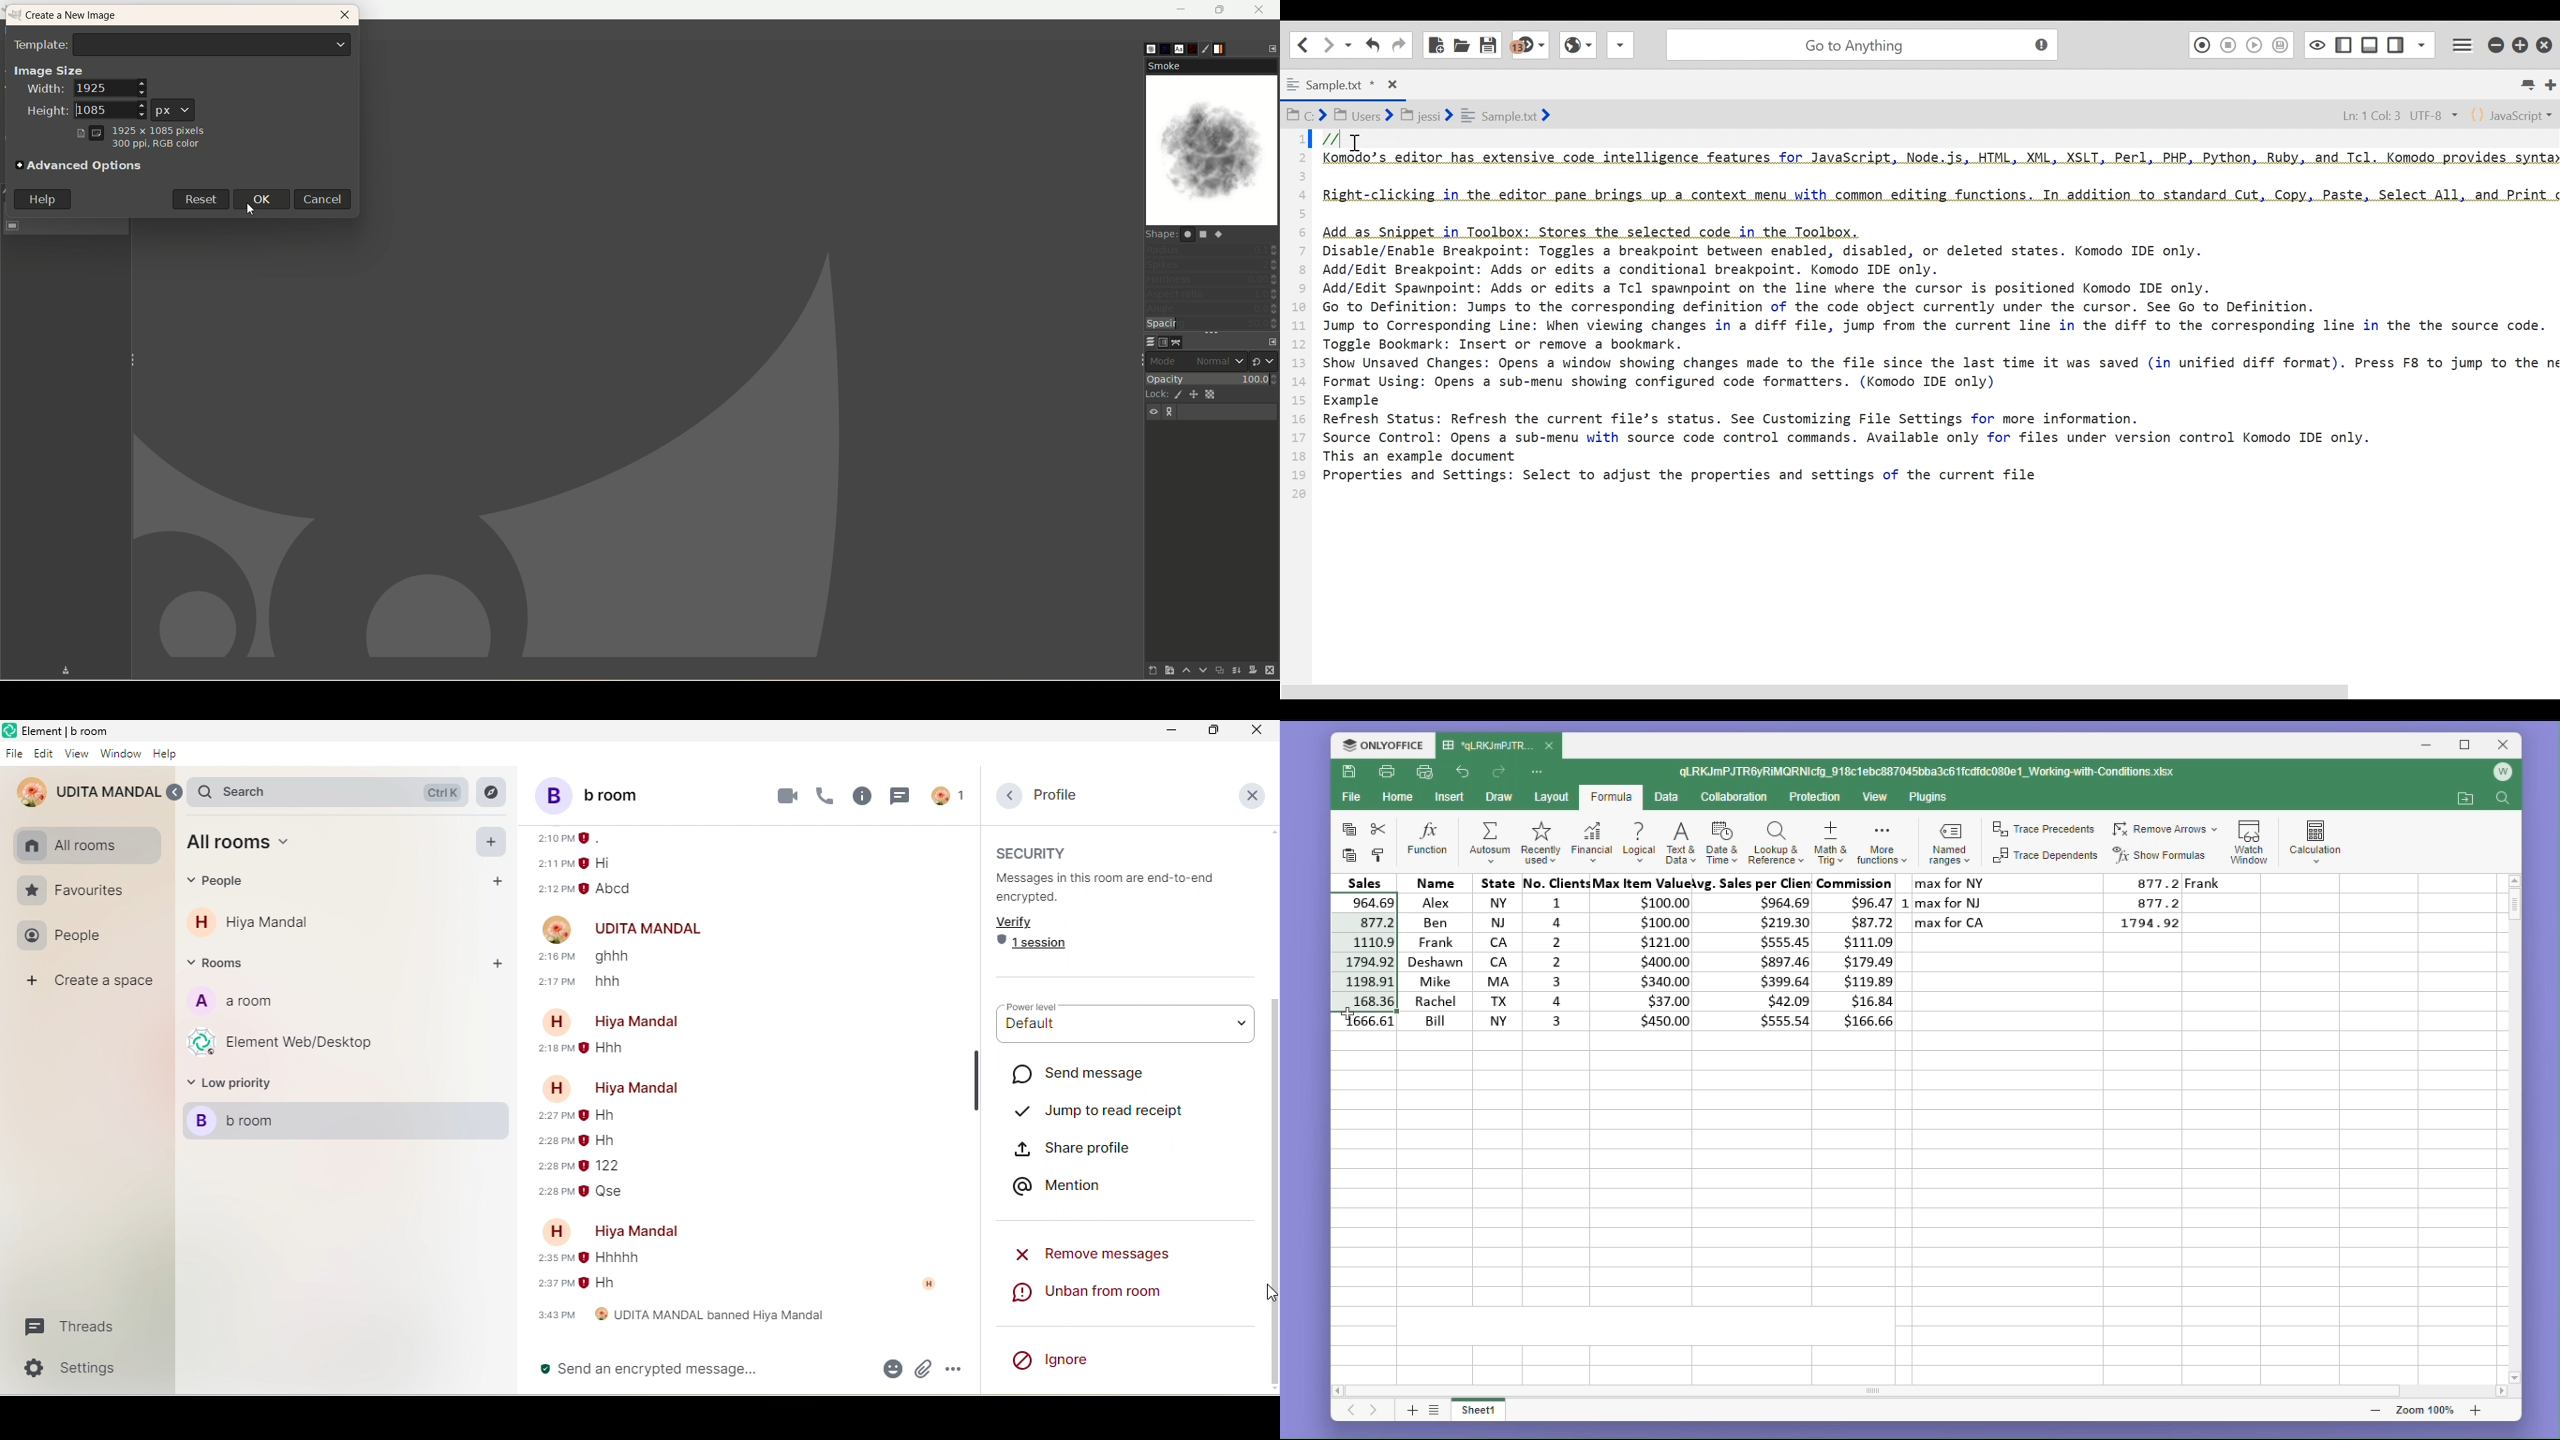 The height and width of the screenshot is (1456, 2576). I want to click on create a new layer with last used values, so click(1142, 670).